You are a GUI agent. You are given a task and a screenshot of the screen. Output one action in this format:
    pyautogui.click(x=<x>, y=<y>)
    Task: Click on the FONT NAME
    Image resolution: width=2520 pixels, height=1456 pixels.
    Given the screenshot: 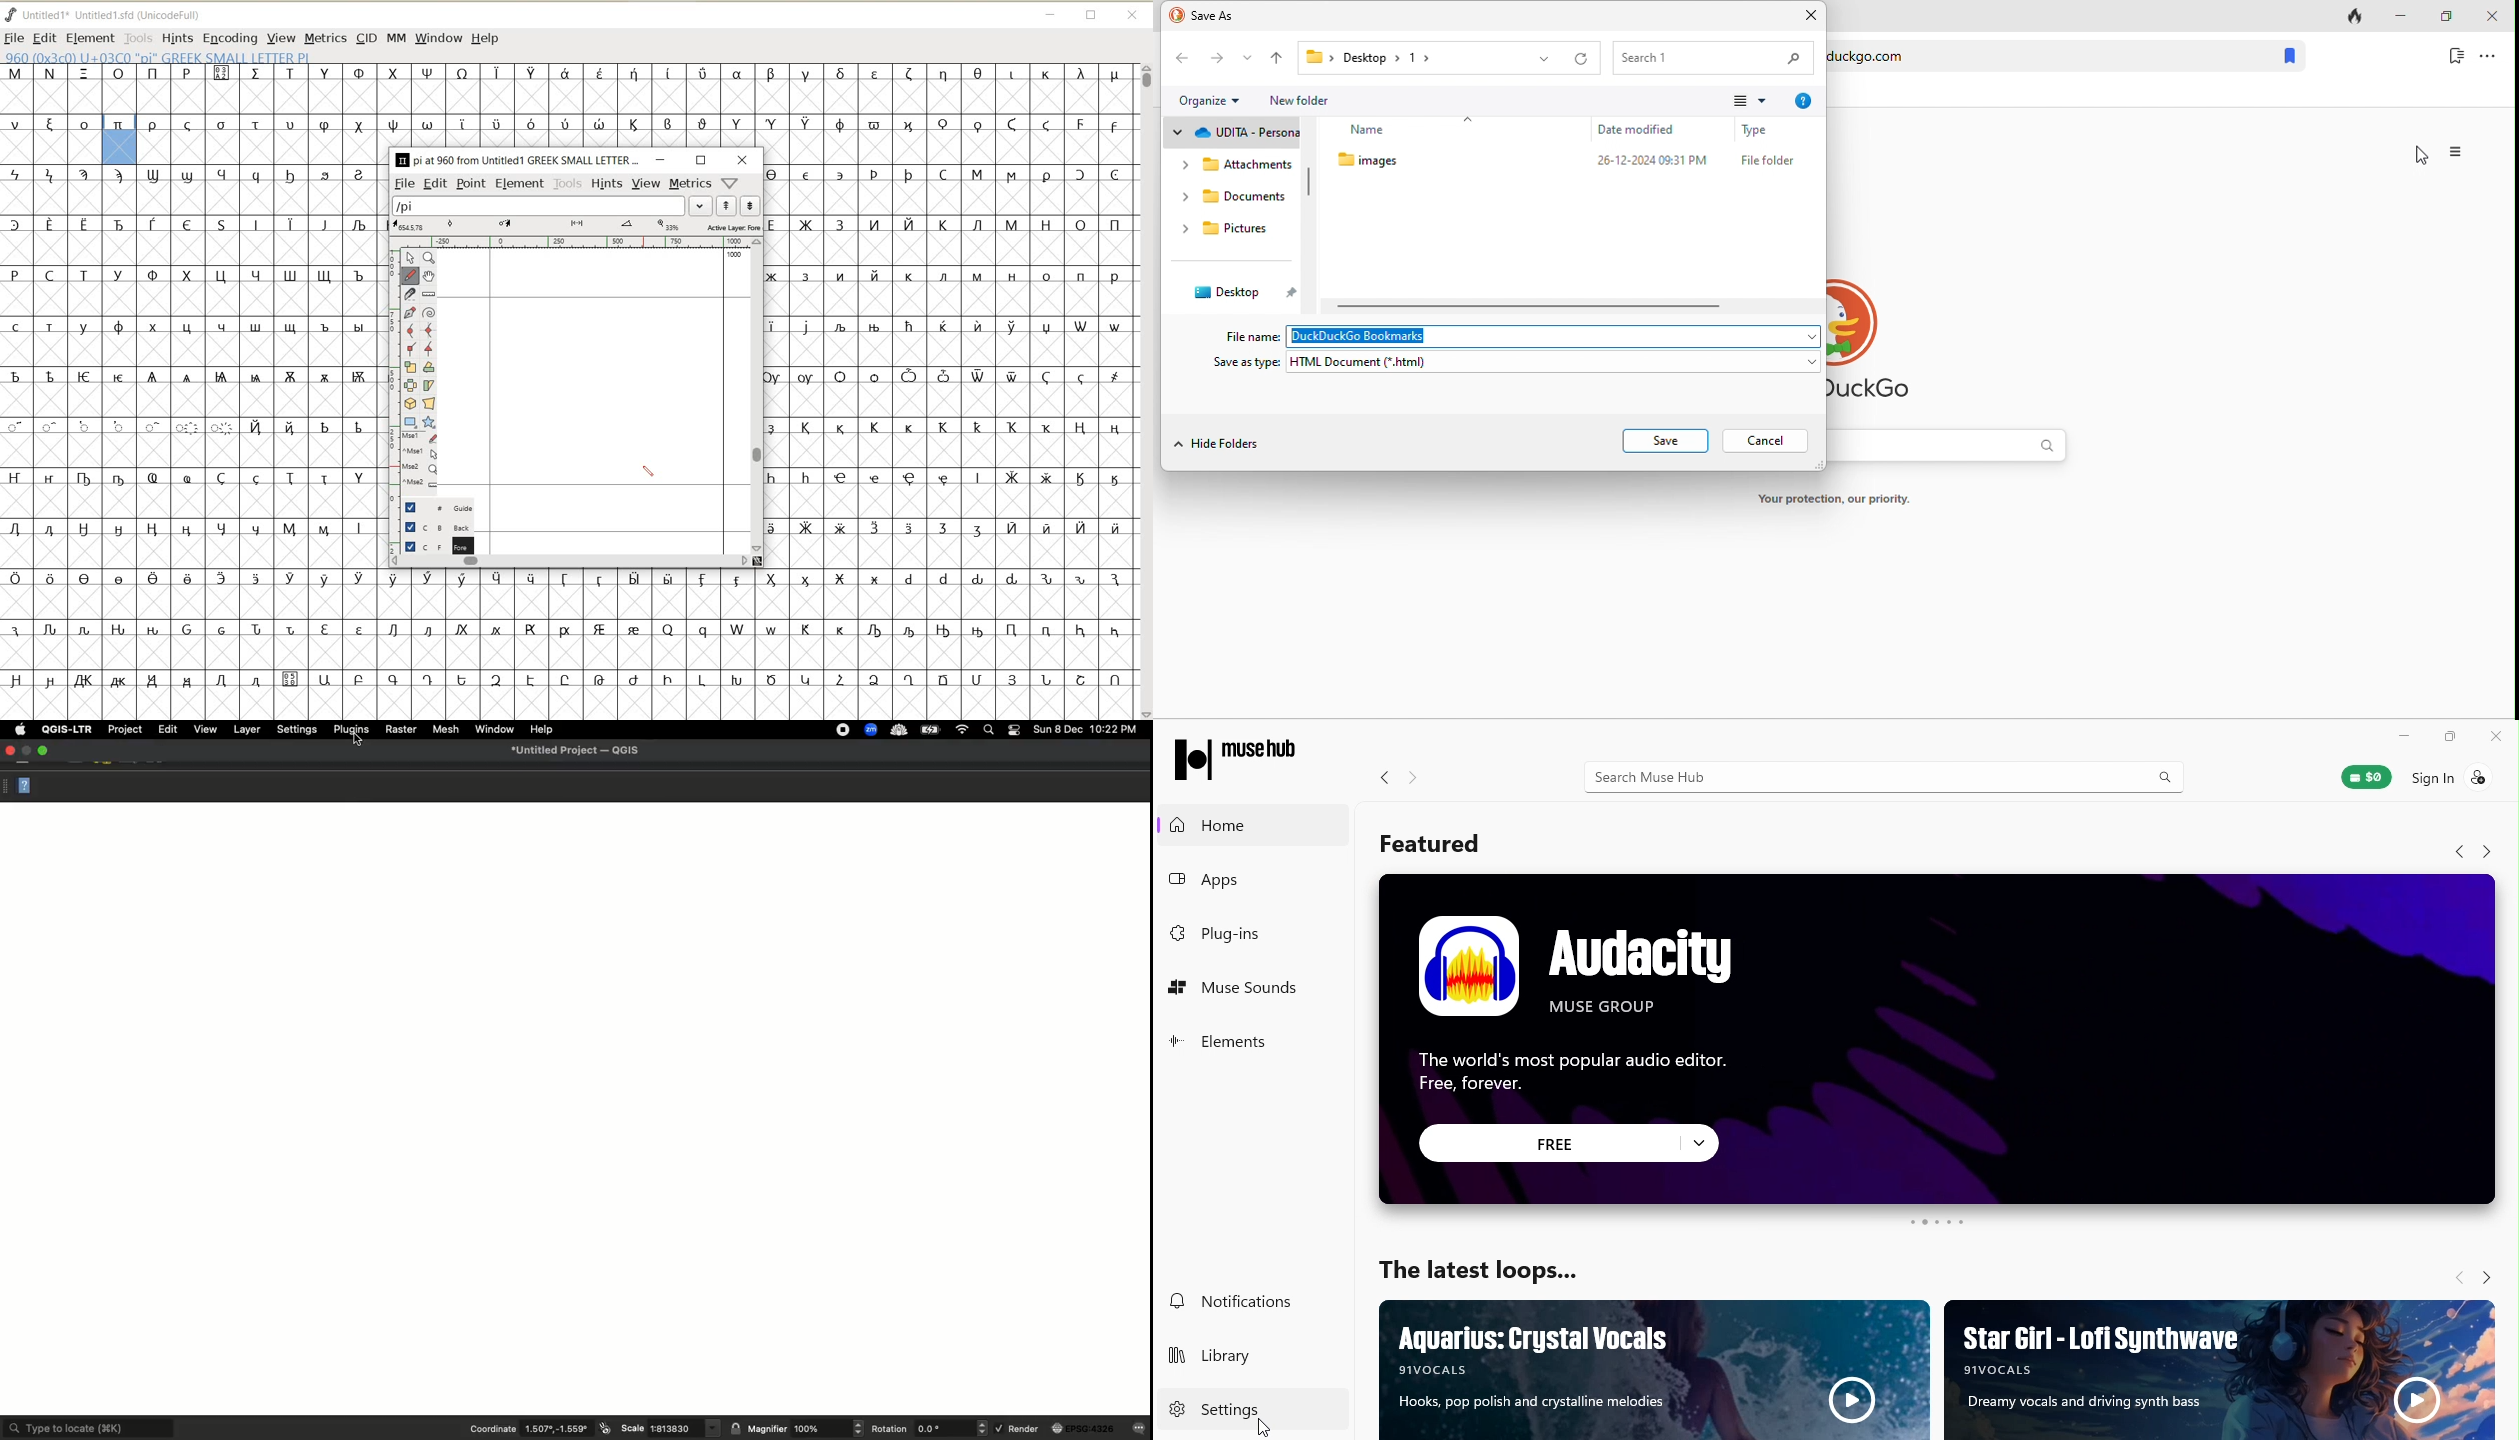 What is the action you would take?
    pyautogui.click(x=105, y=15)
    